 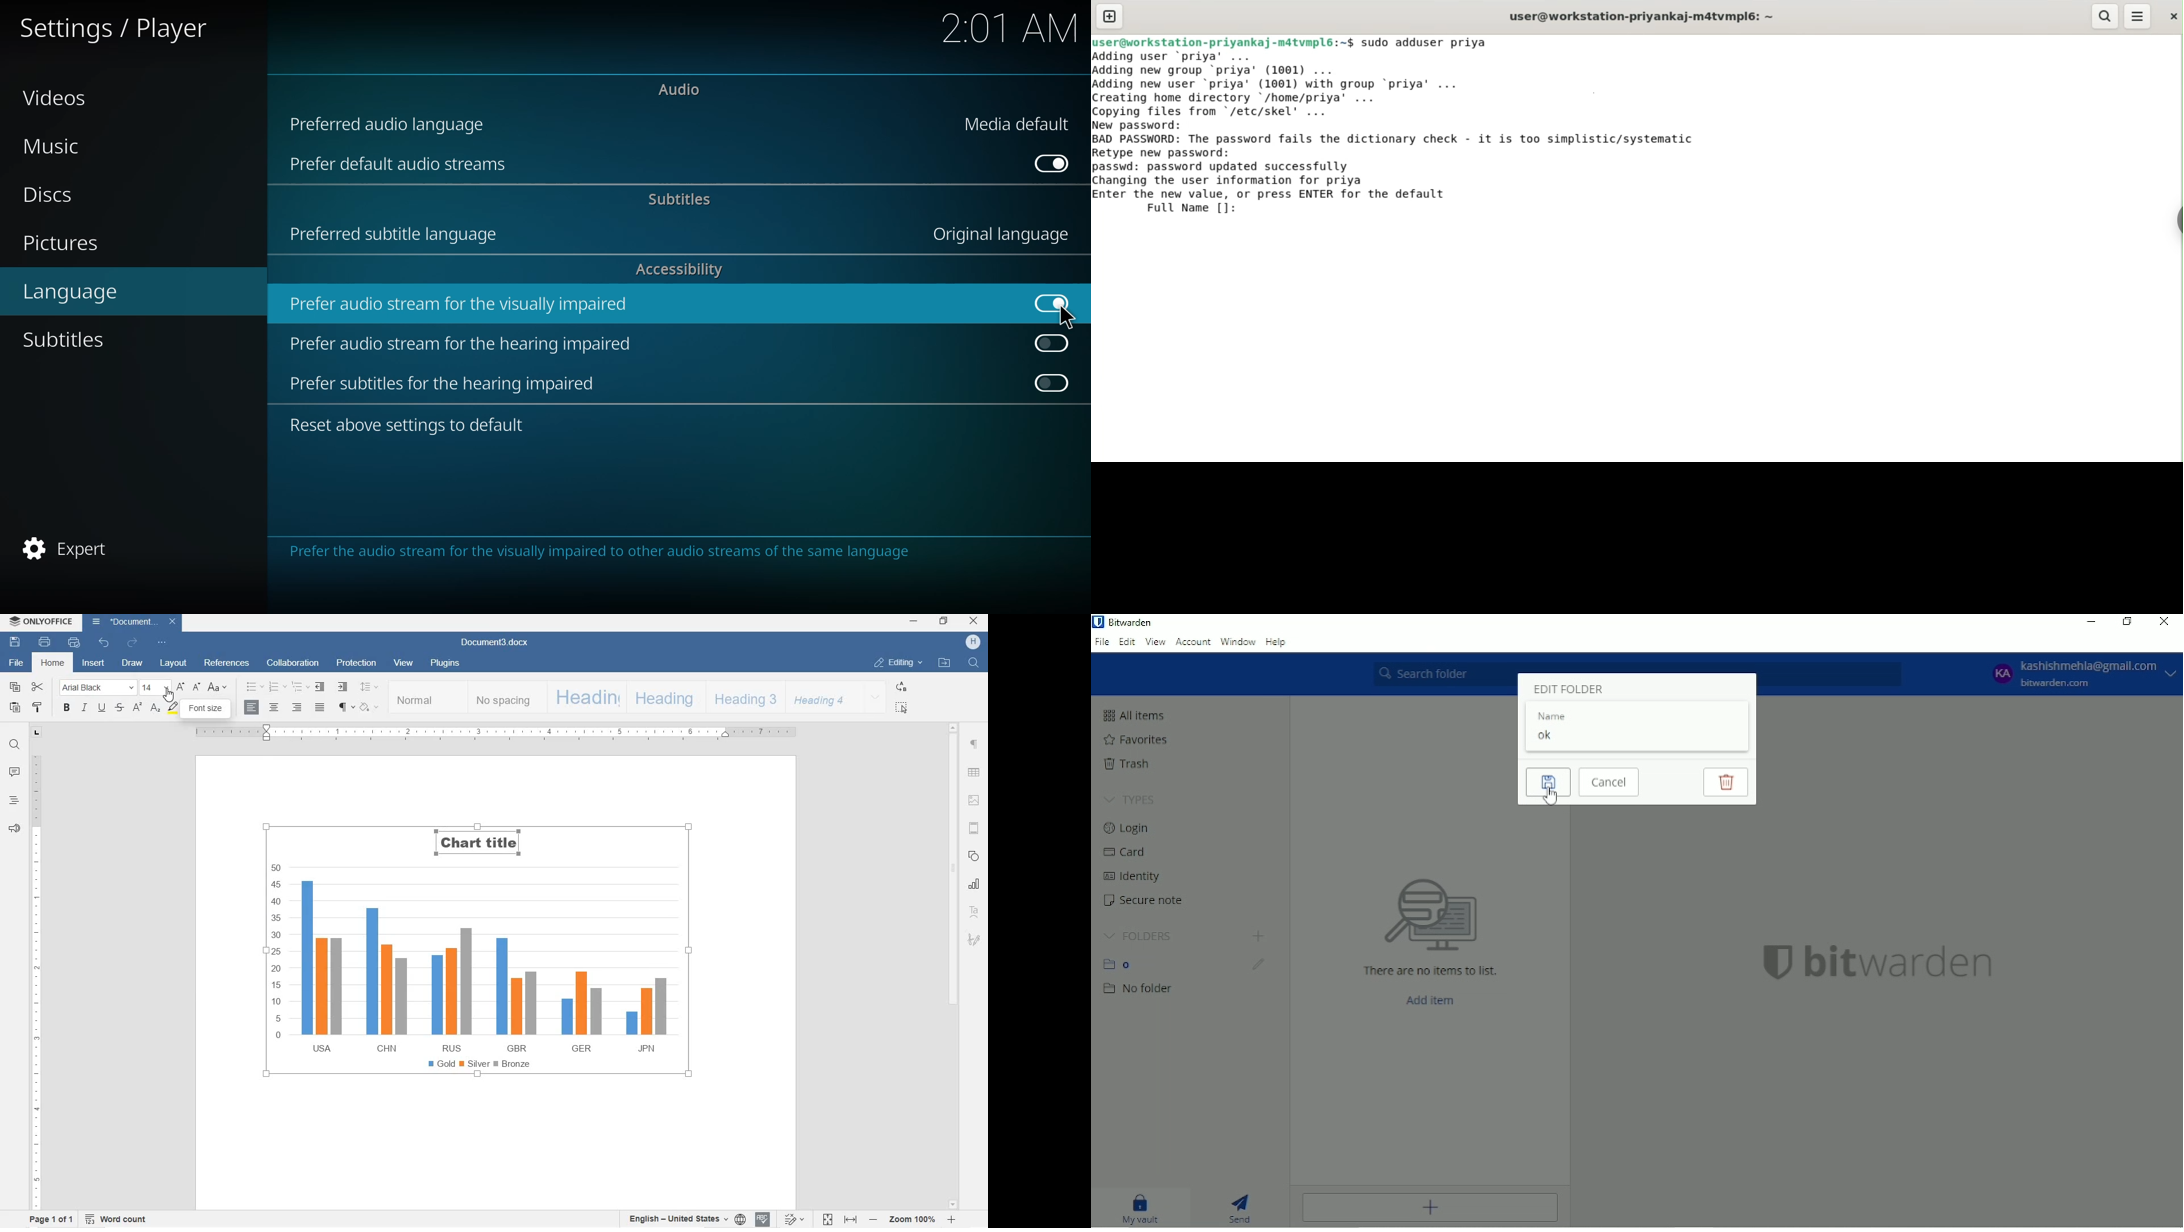 What do you see at coordinates (679, 200) in the screenshot?
I see `subtitles` at bounding box center [679, 200].